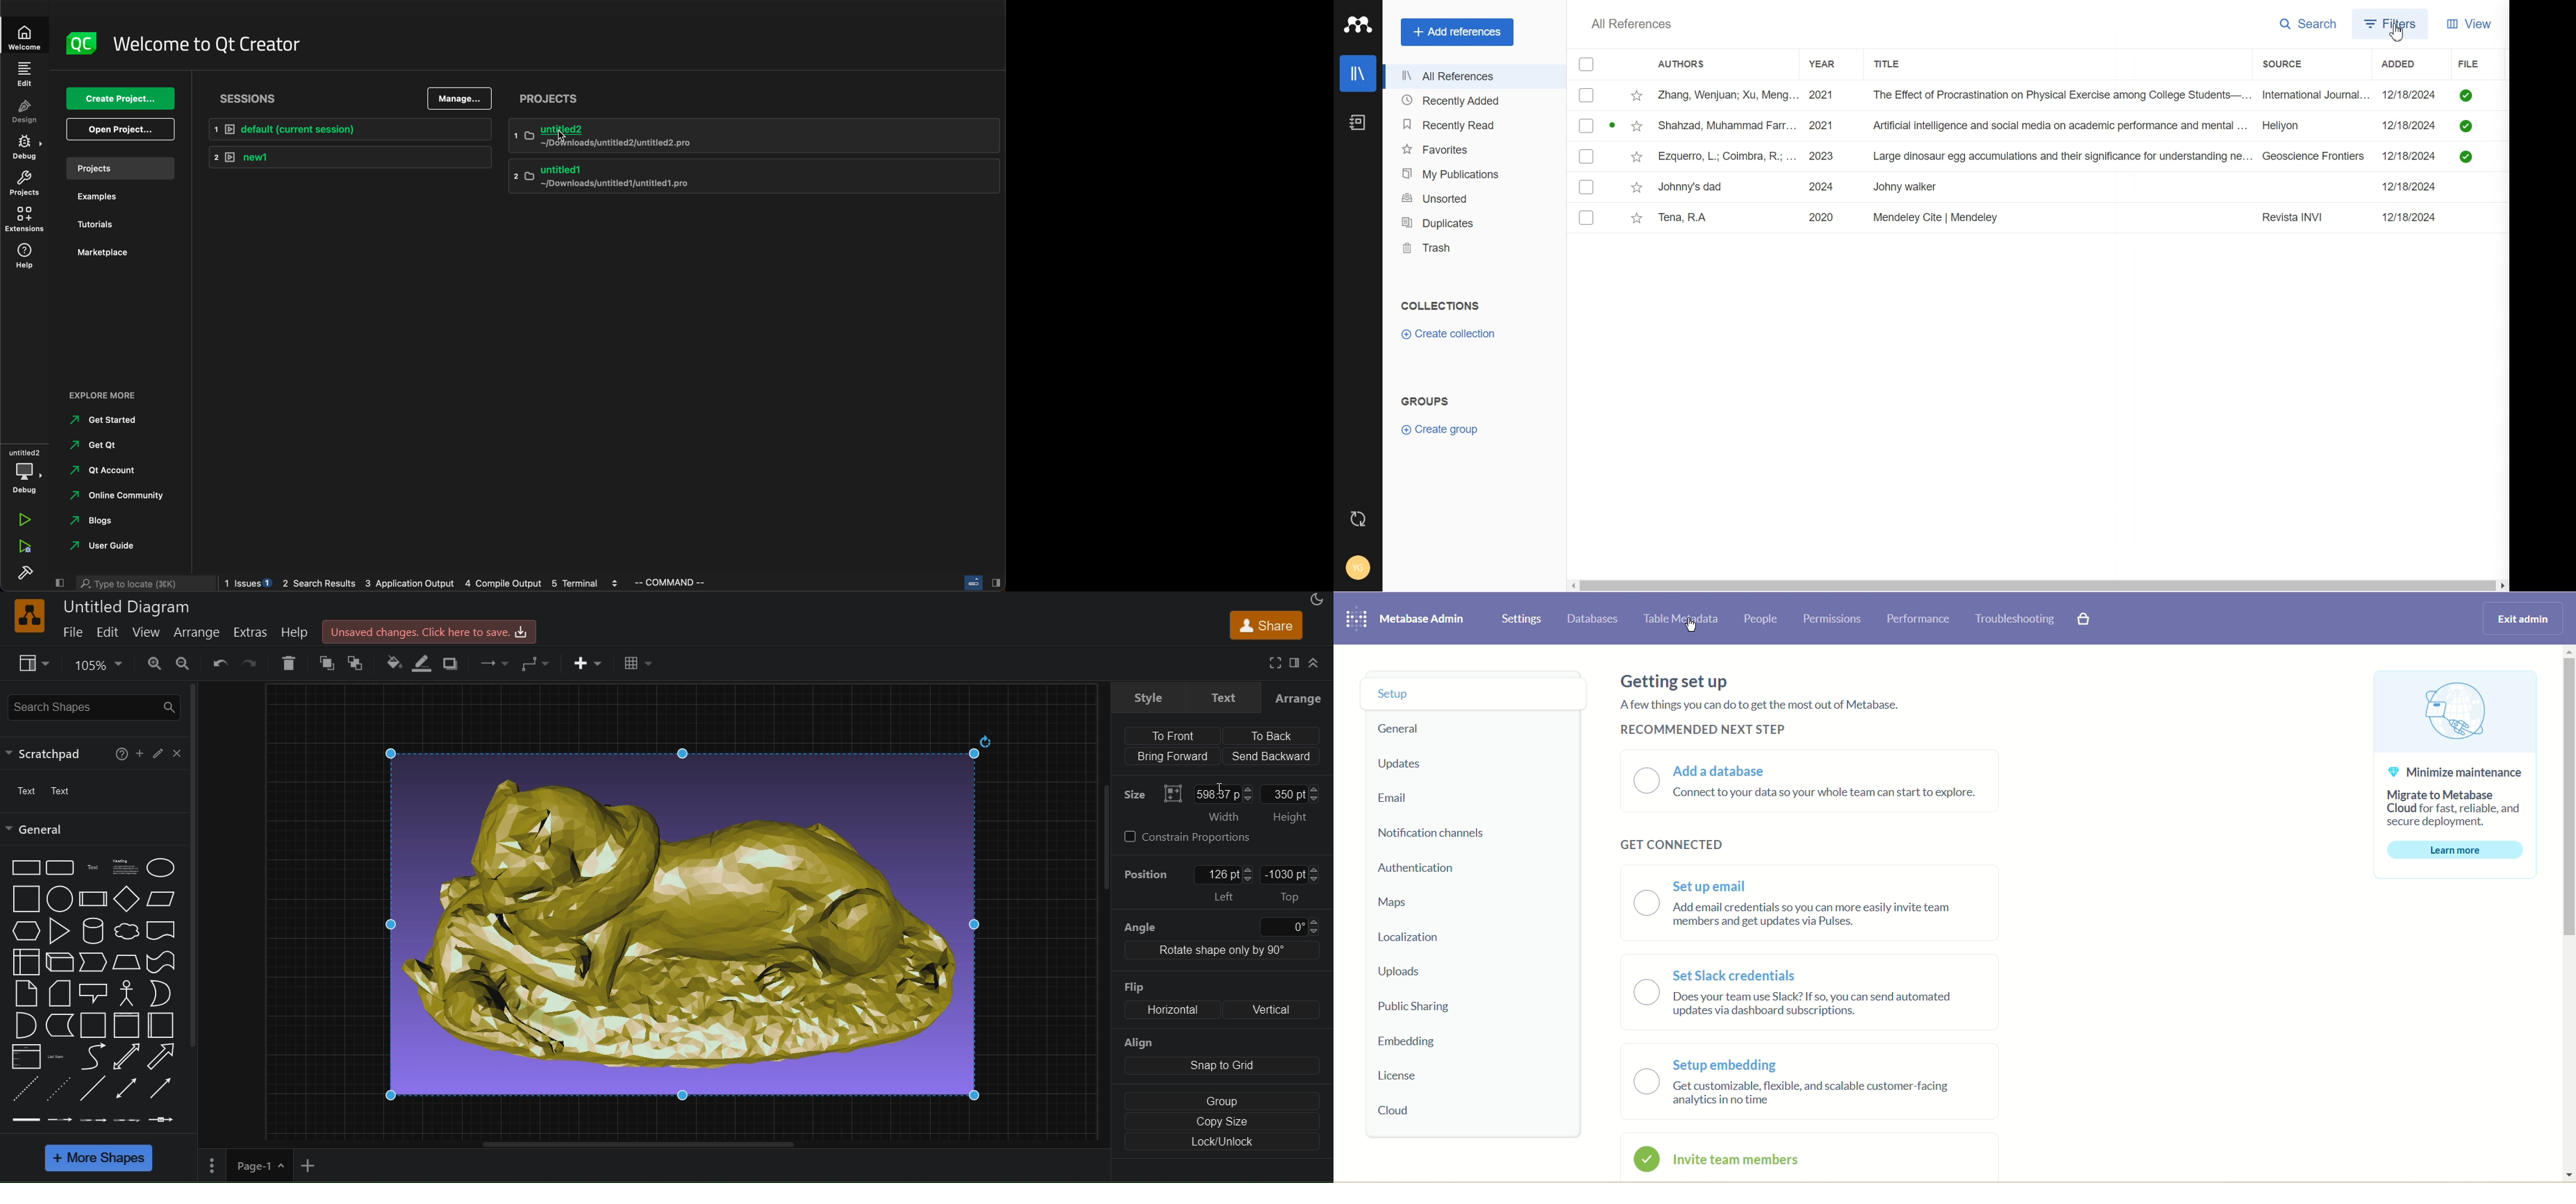 Image resolution: width=2576 pixels, height=1204 pixels. What do you see at coordinates (1427, 620) in the screenshot?
I see `Metabase admin` at bounding box center [1427, 620].